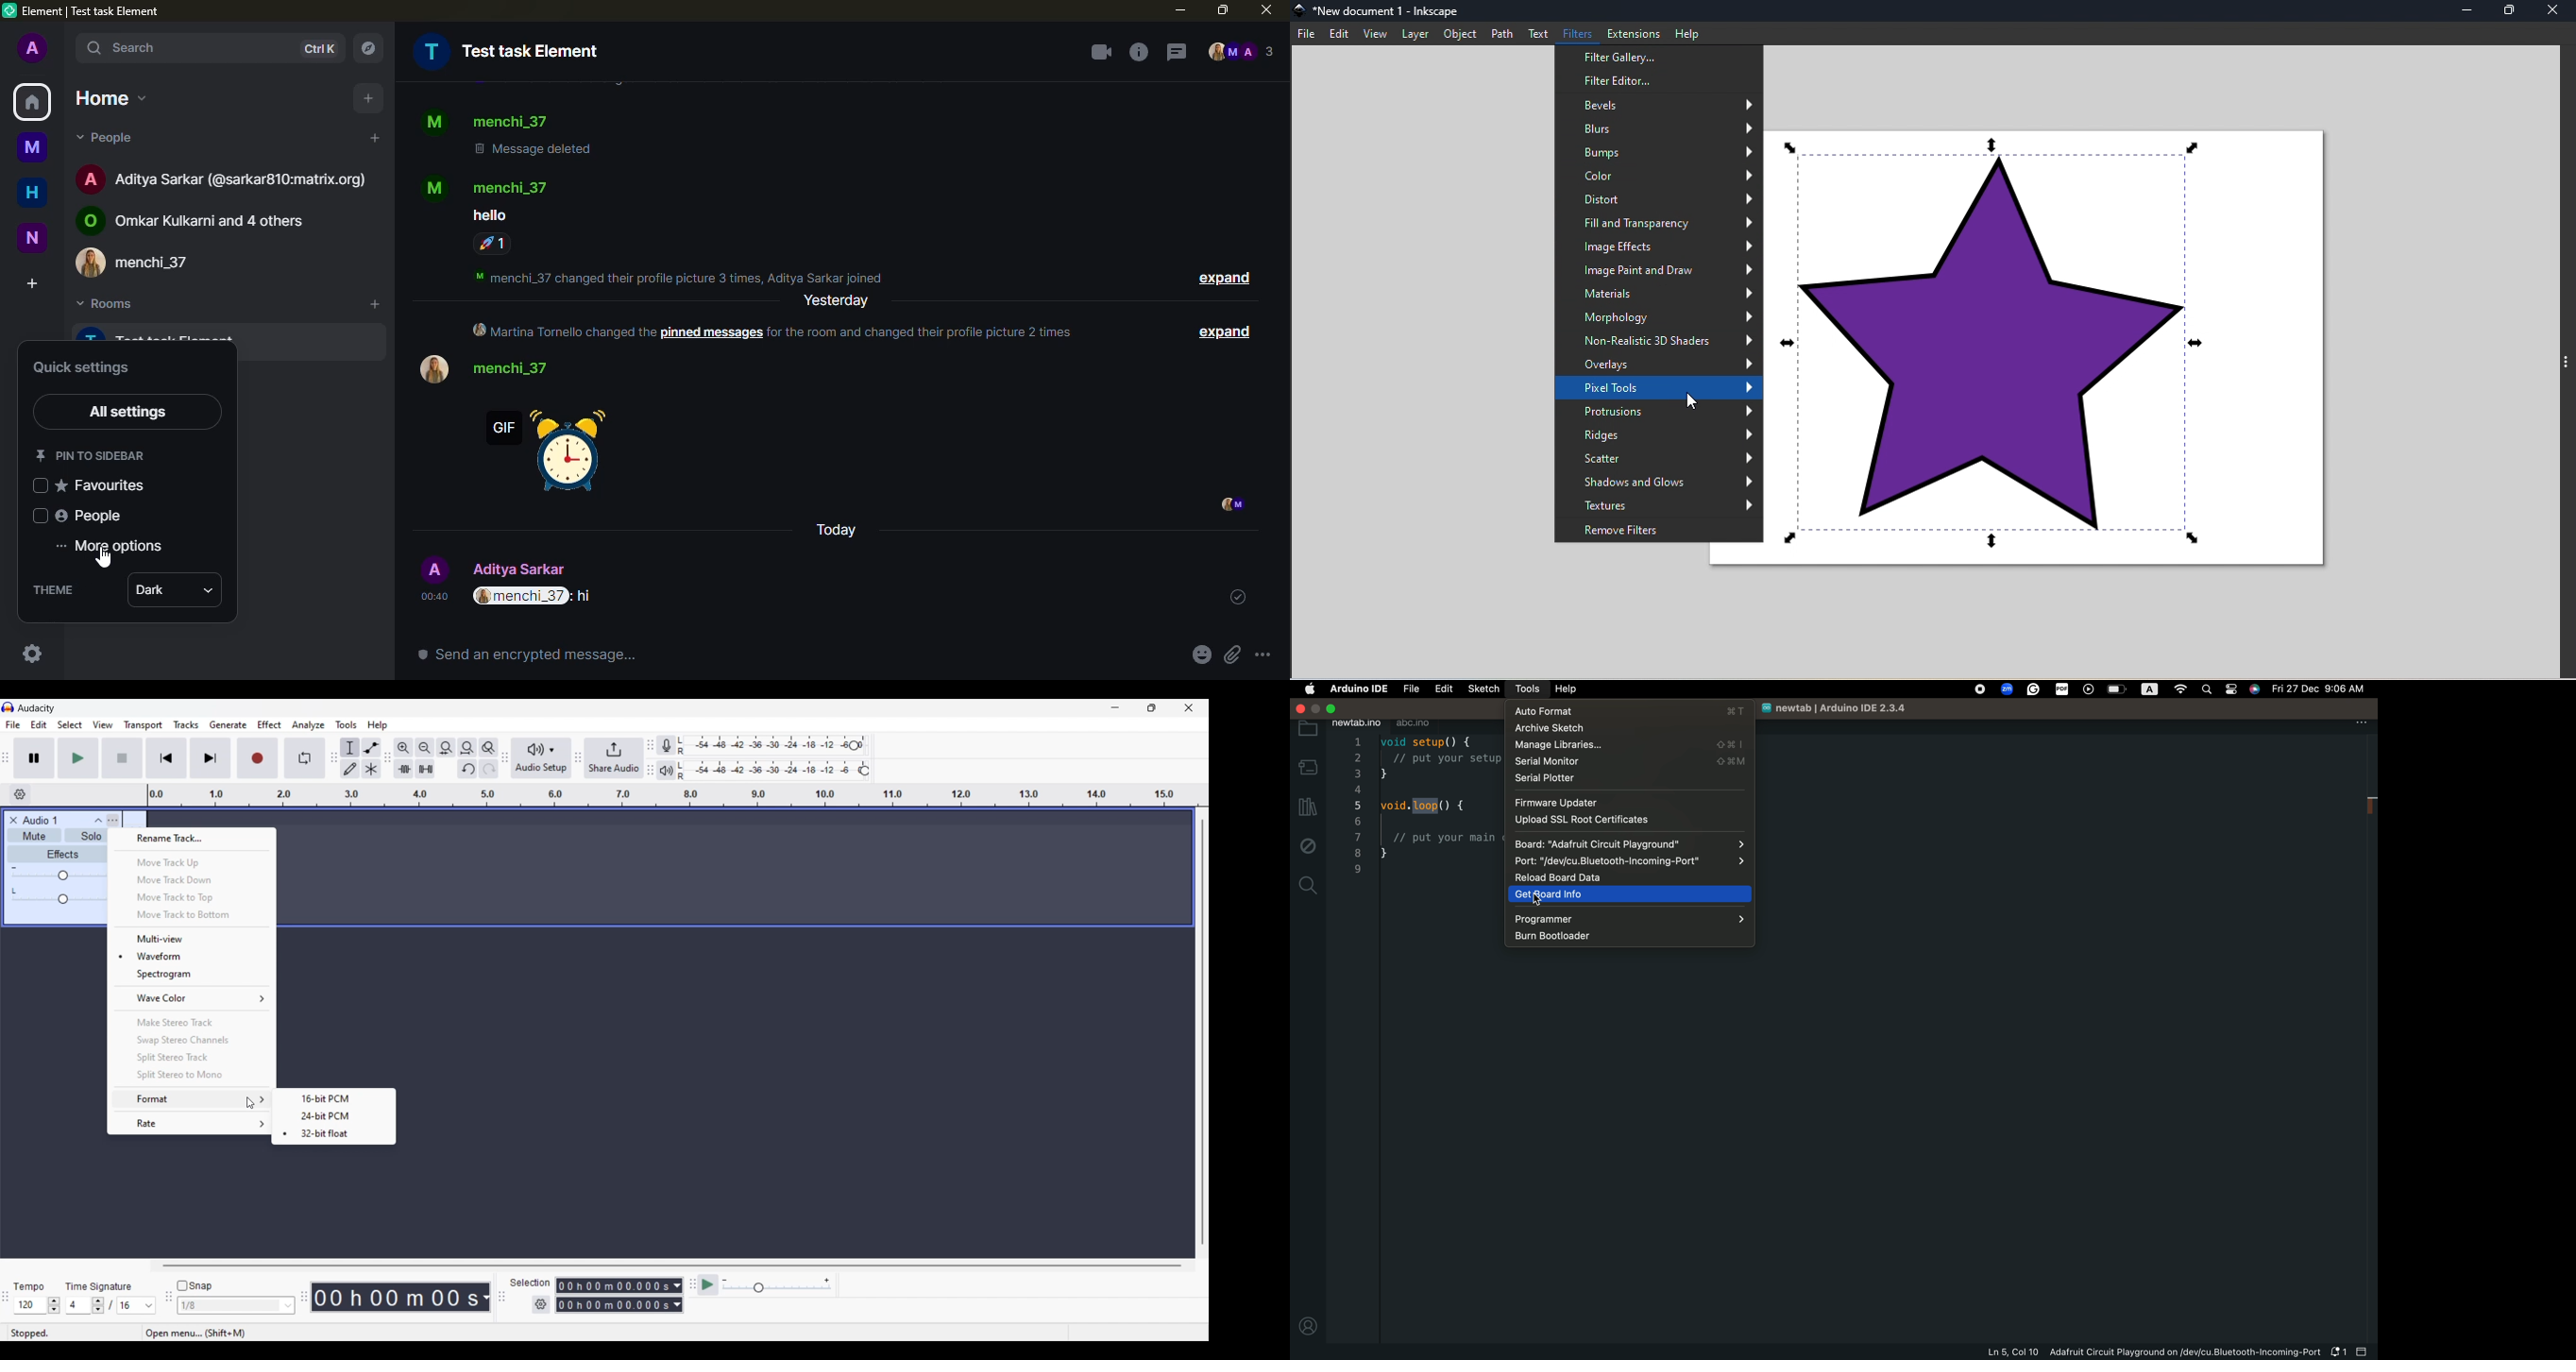 This screenshot has width=2576, height=1372. What do you see at coordinates (1151, 708) in the screenshot?
I see `Show interface in a smaller tab` at bounding box center [1151, 708].